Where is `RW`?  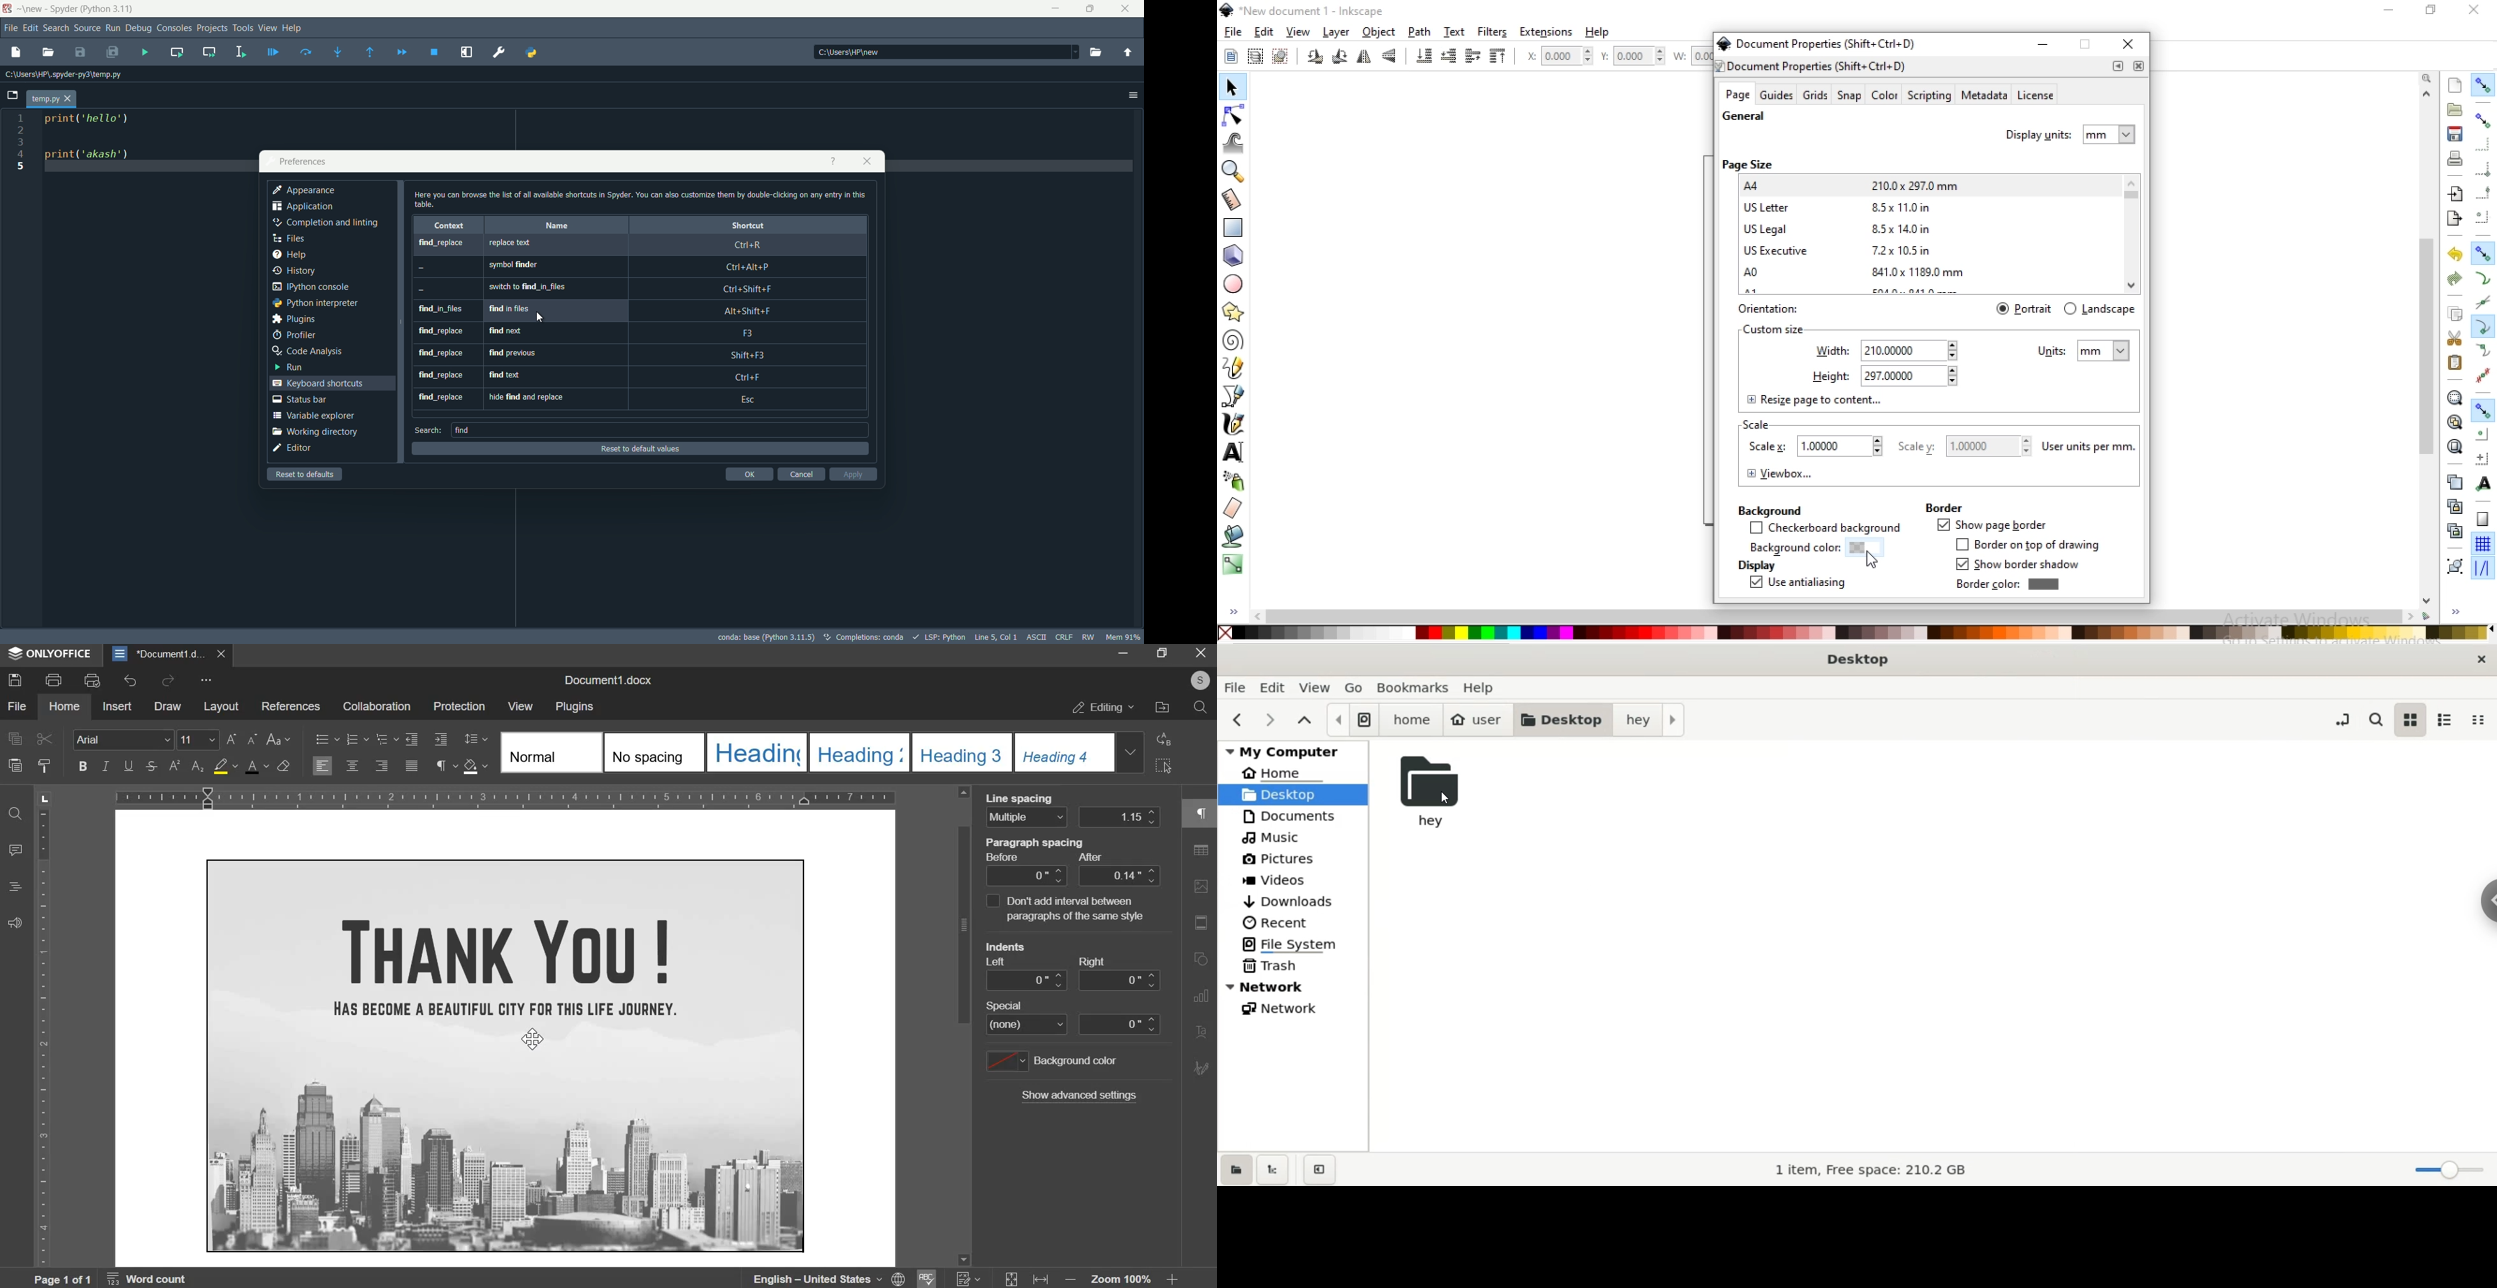 RW is located at coordinates (1090, 637).